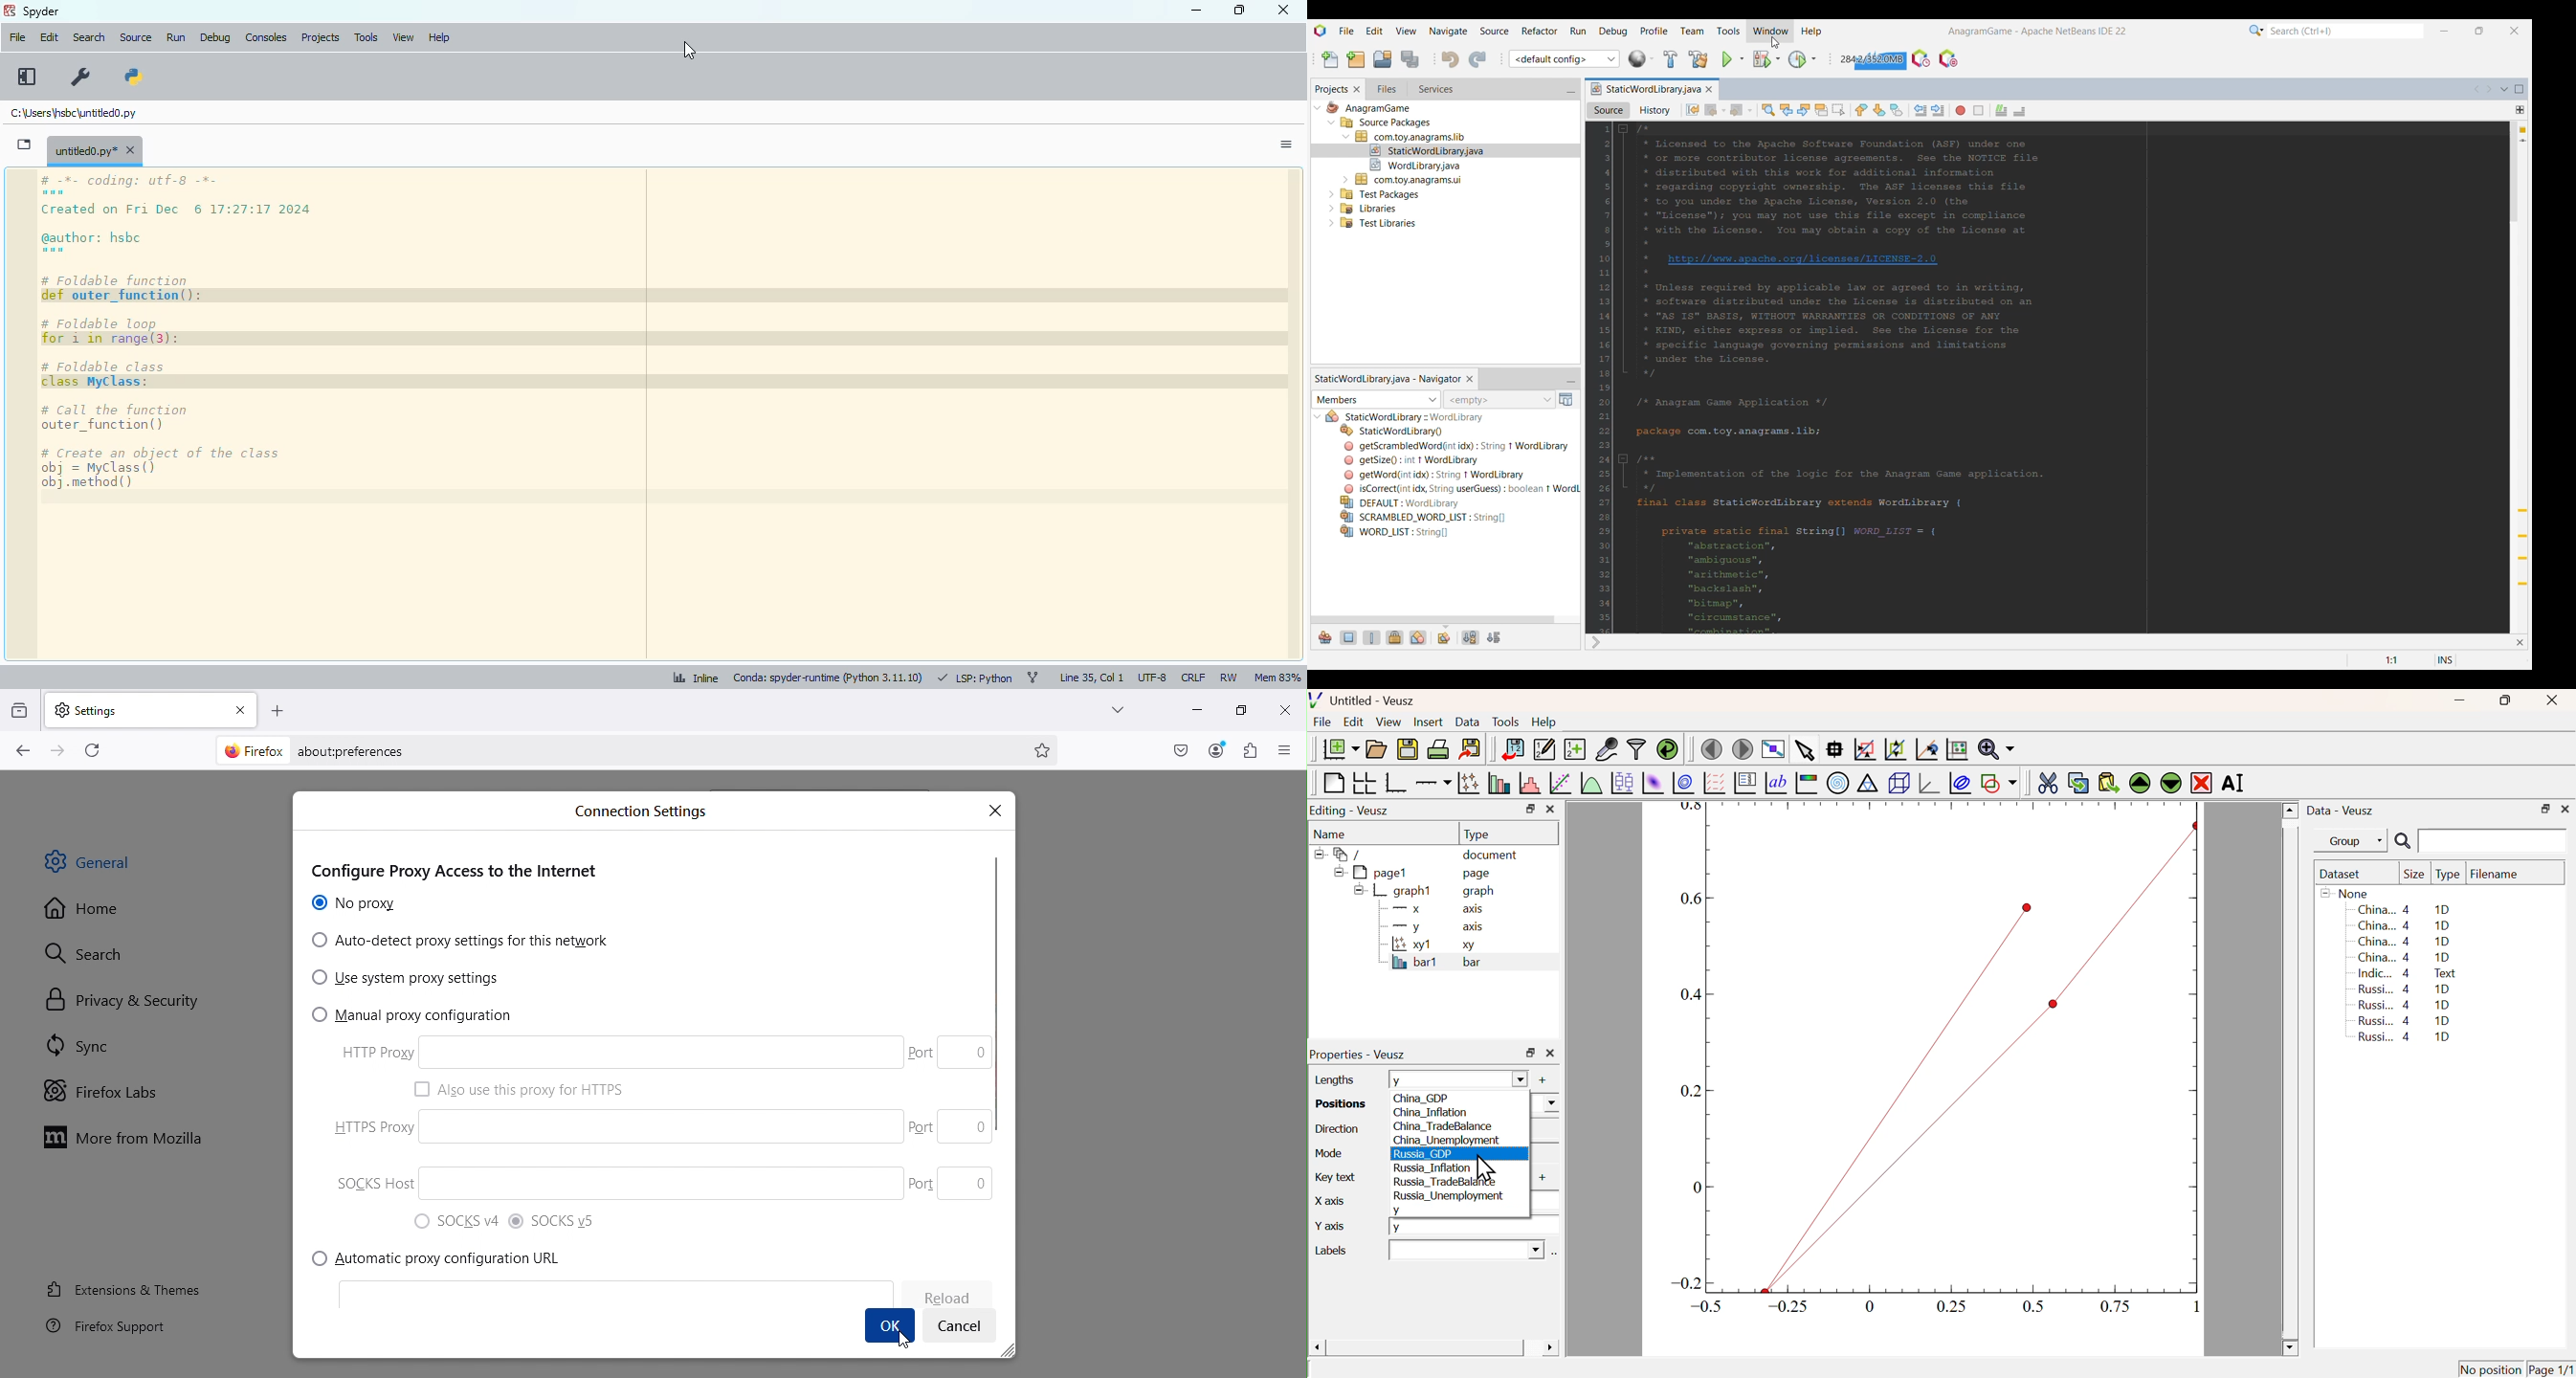 The image size is (2576, 1400). Describe the element at coordinates (1337, 1128) in the screenshot. I see `Direction` at that location.